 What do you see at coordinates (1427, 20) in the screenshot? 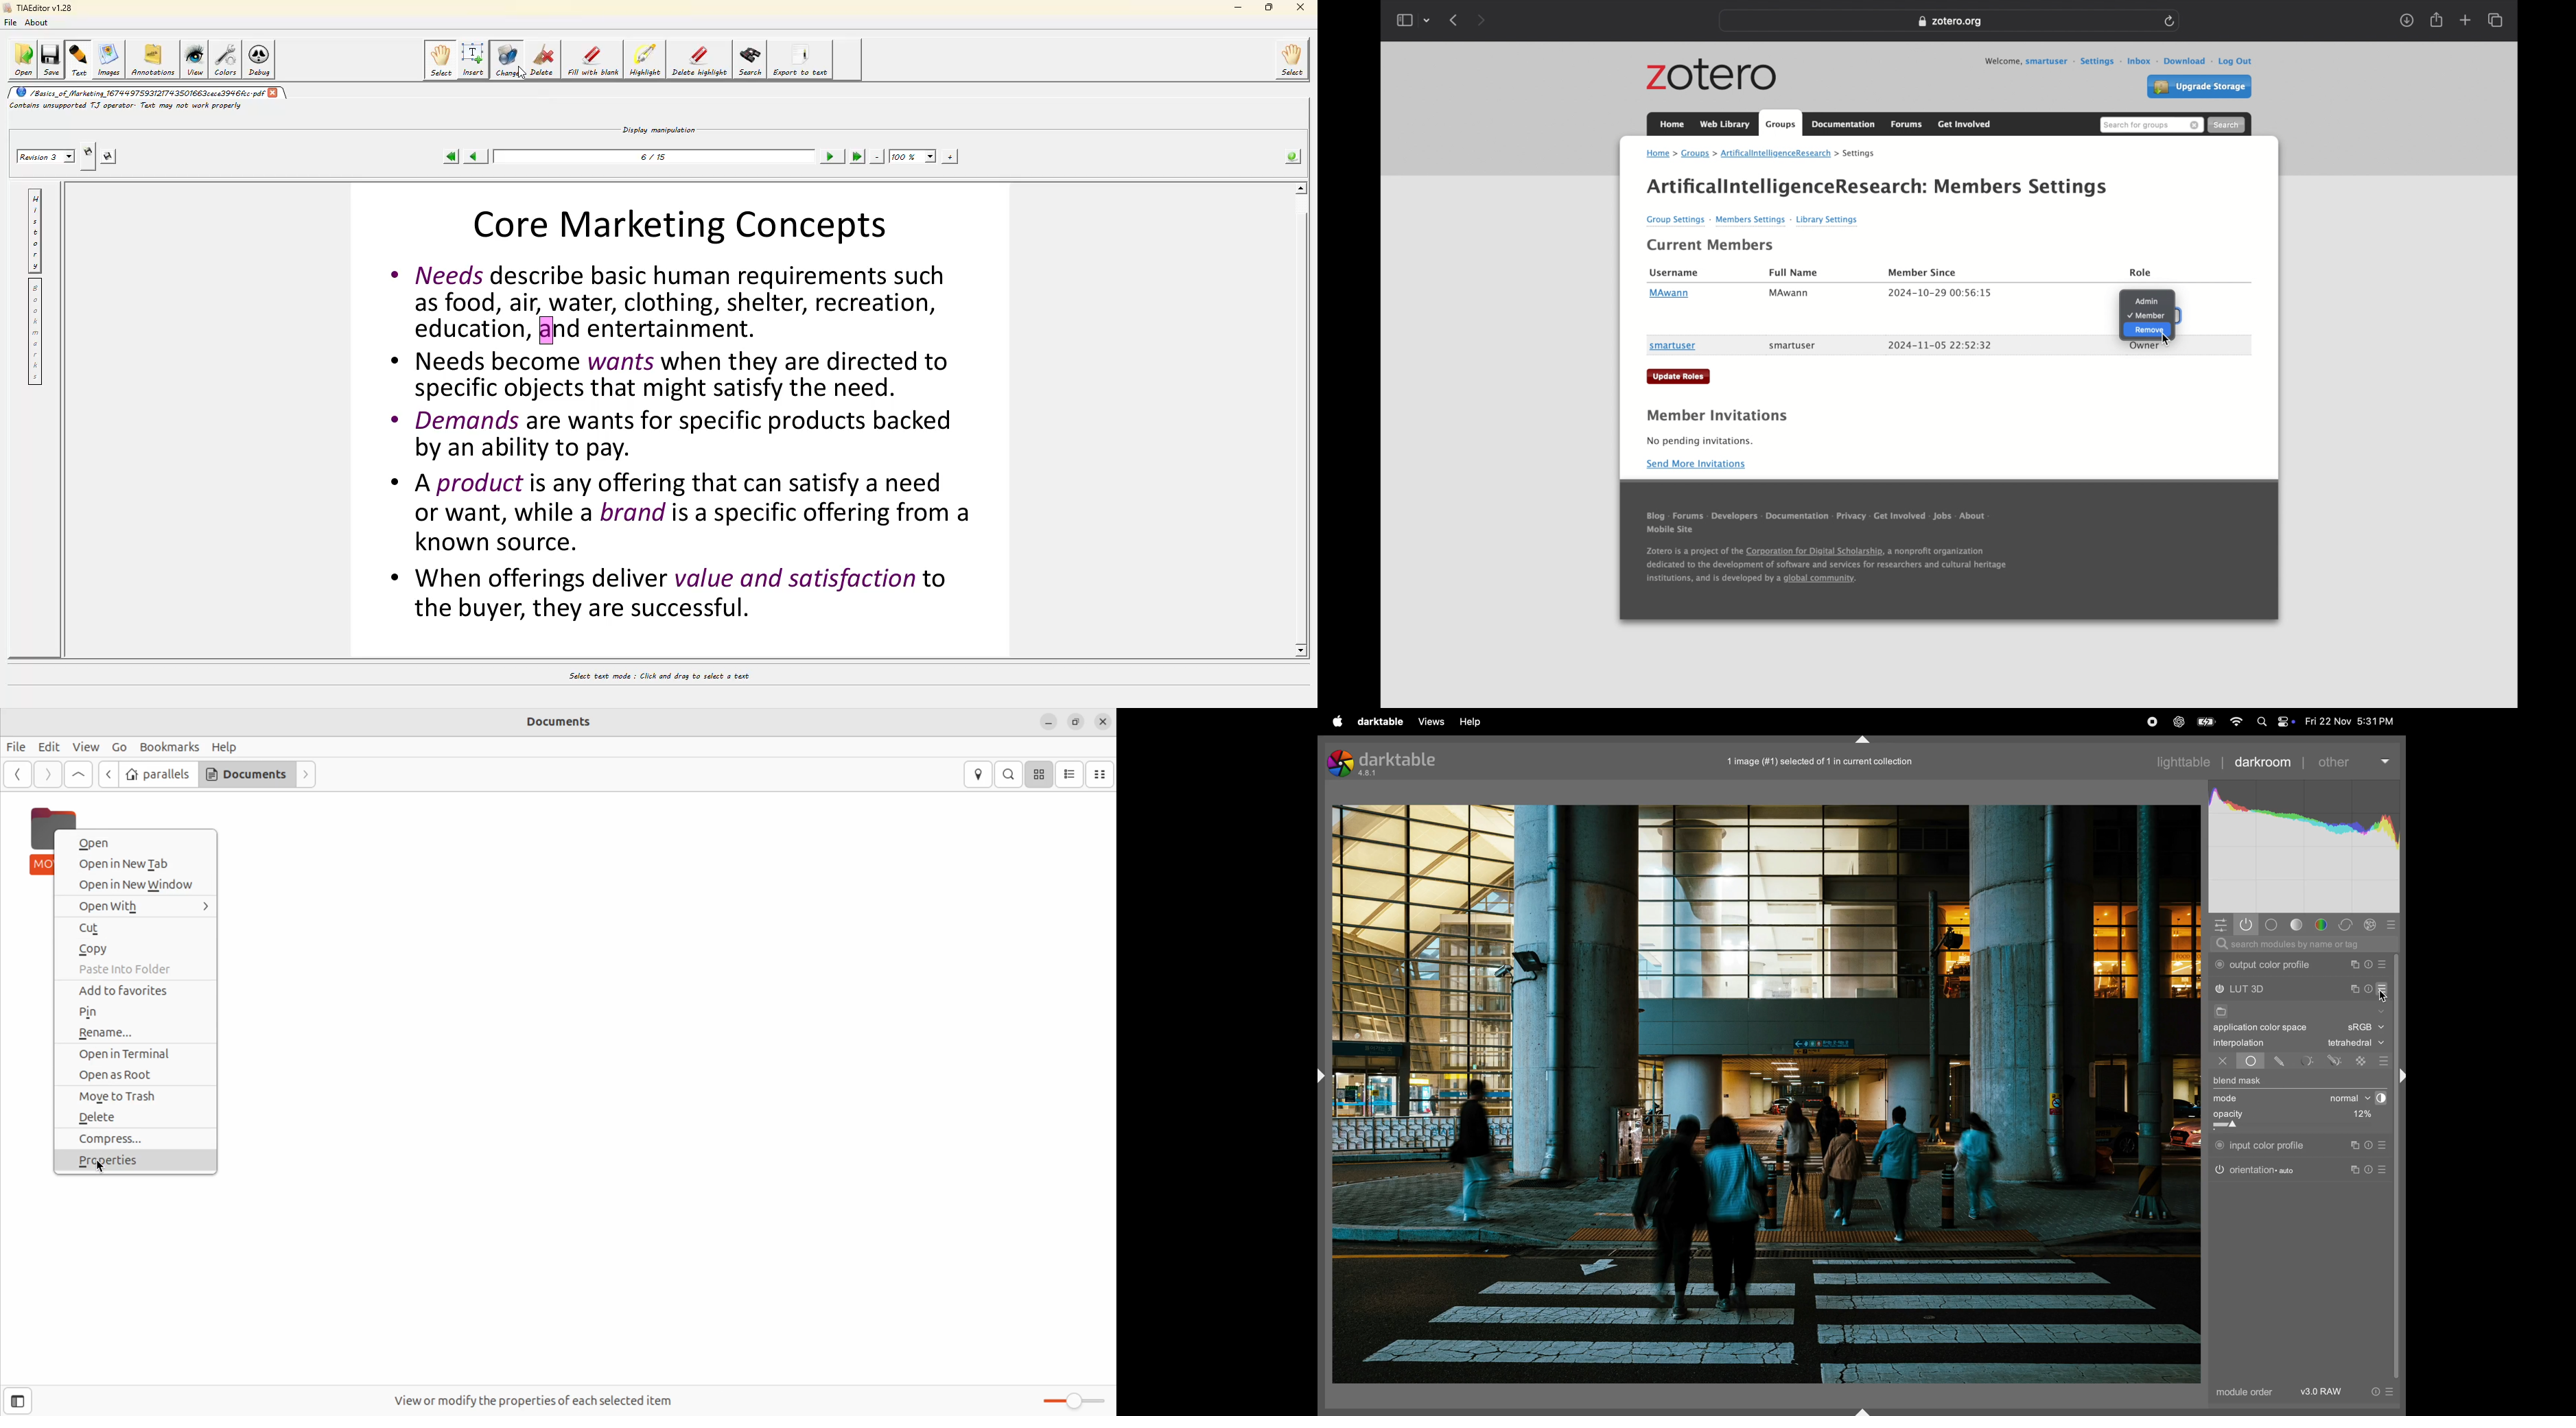
I see `tab group picker` at bounding box center [1427, 20].